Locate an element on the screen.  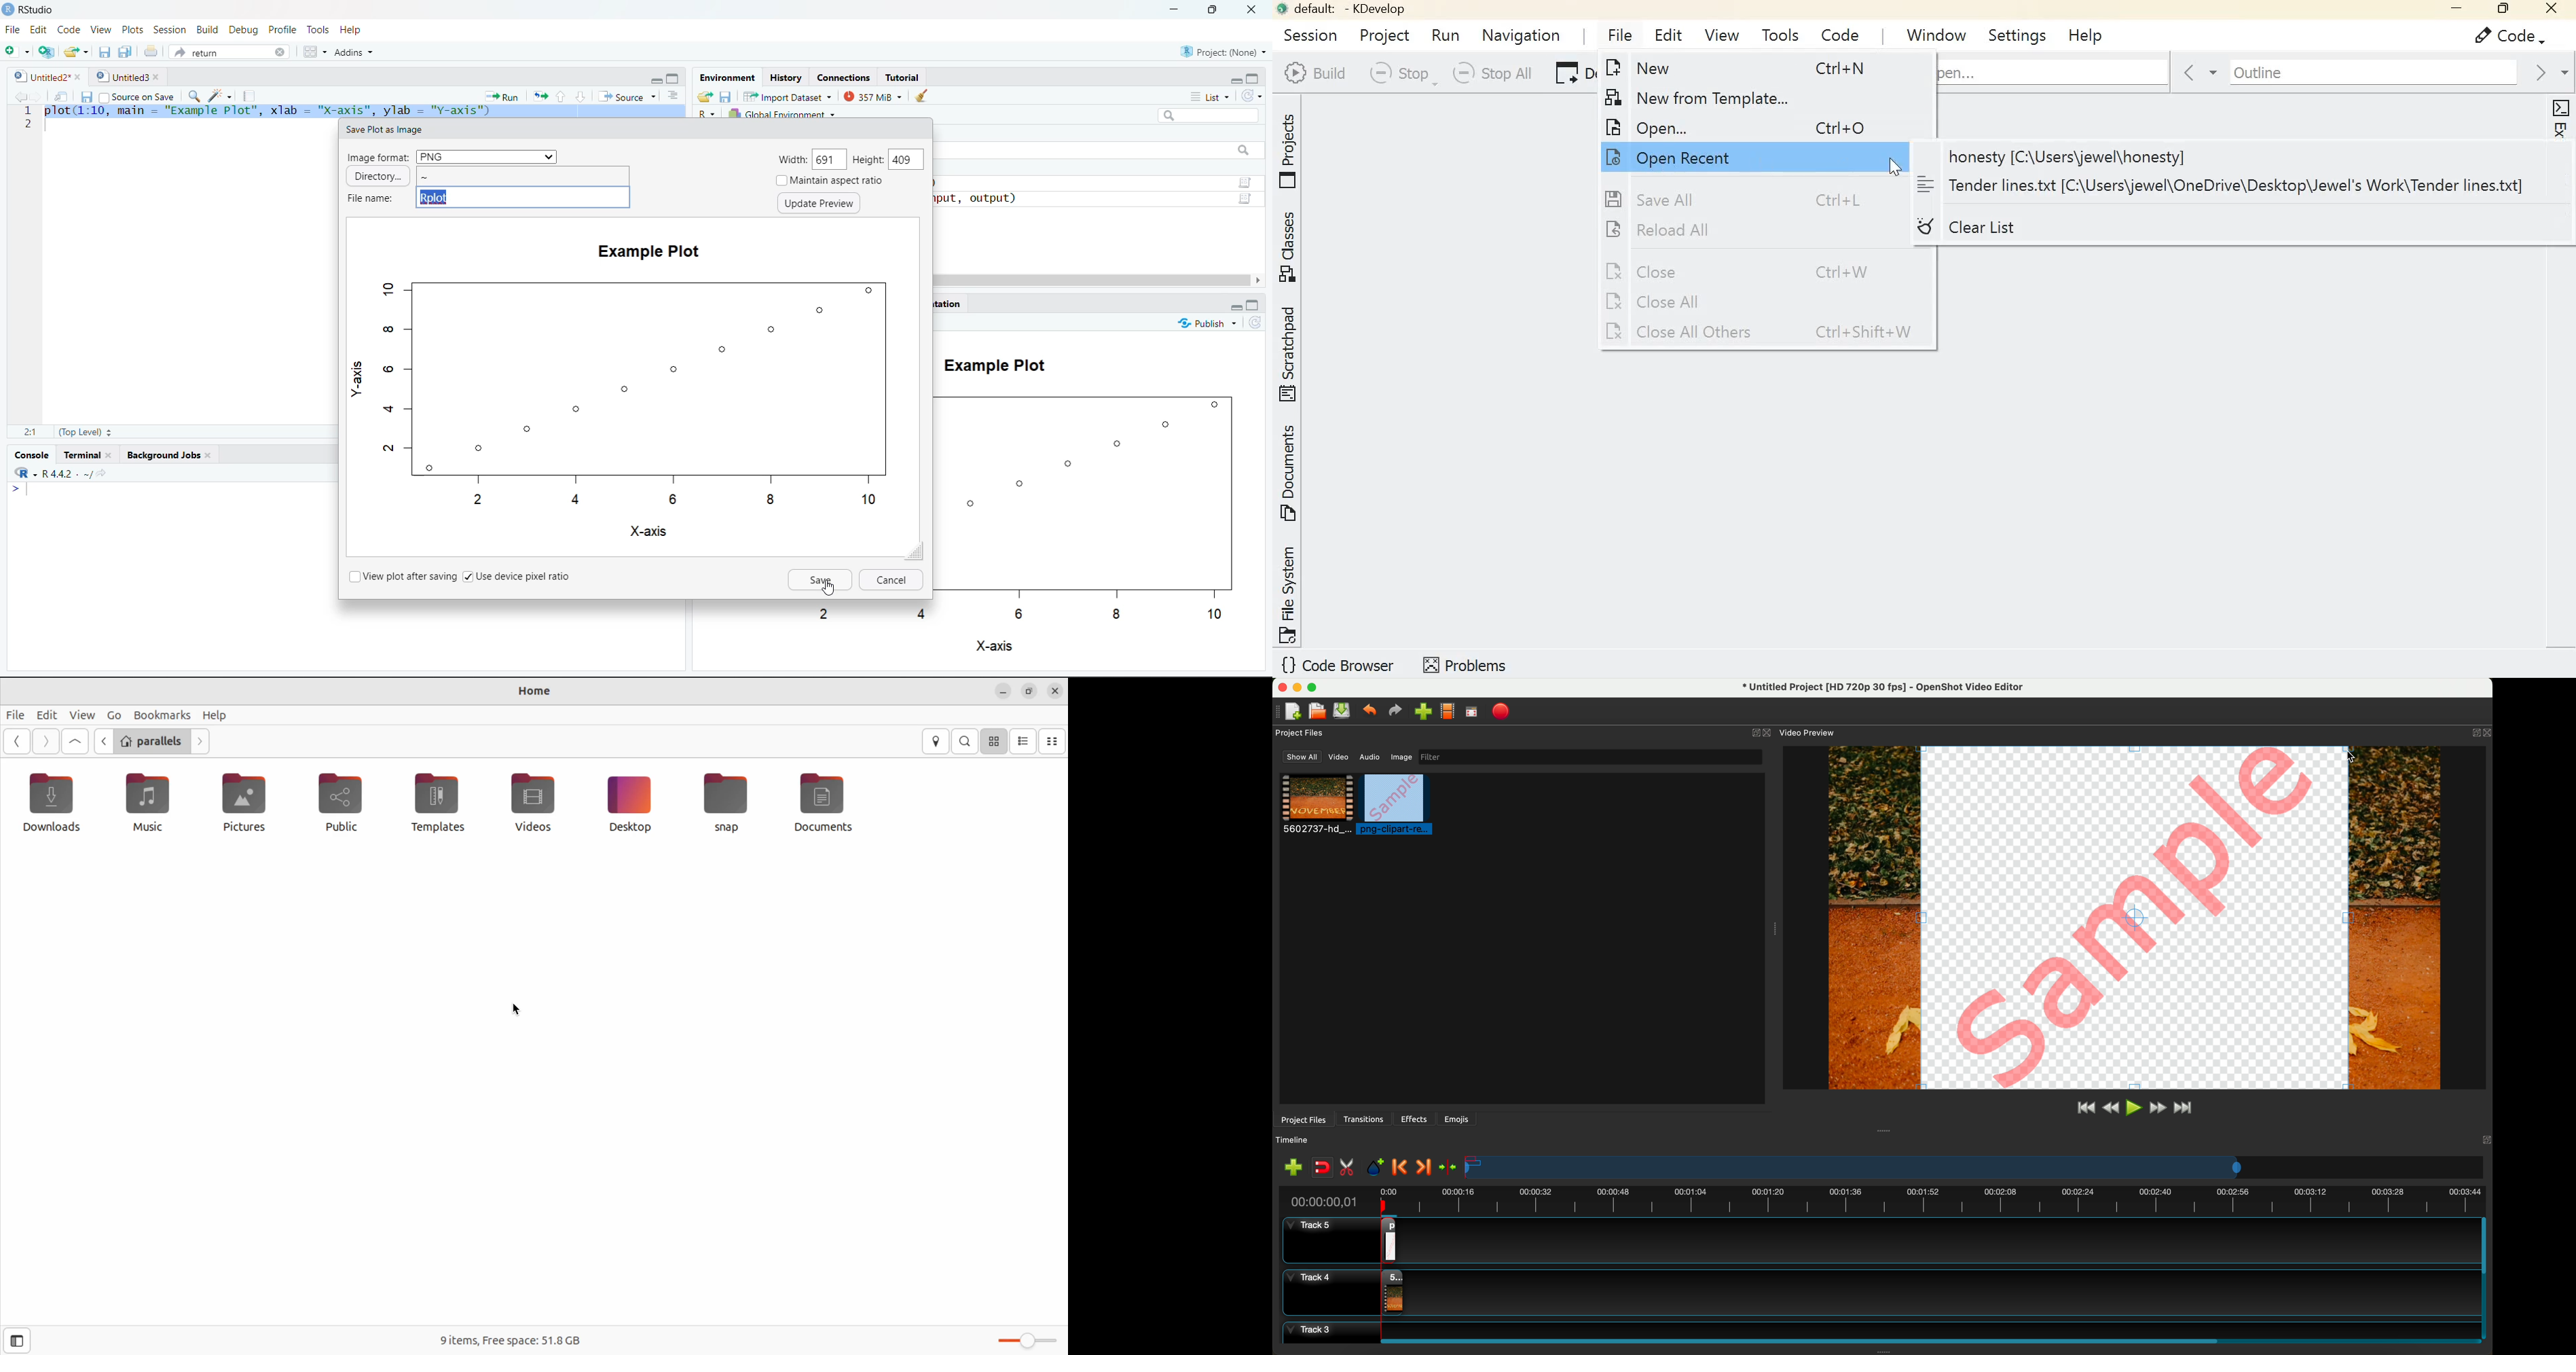
2:1 is located at coordinates (29, 431).